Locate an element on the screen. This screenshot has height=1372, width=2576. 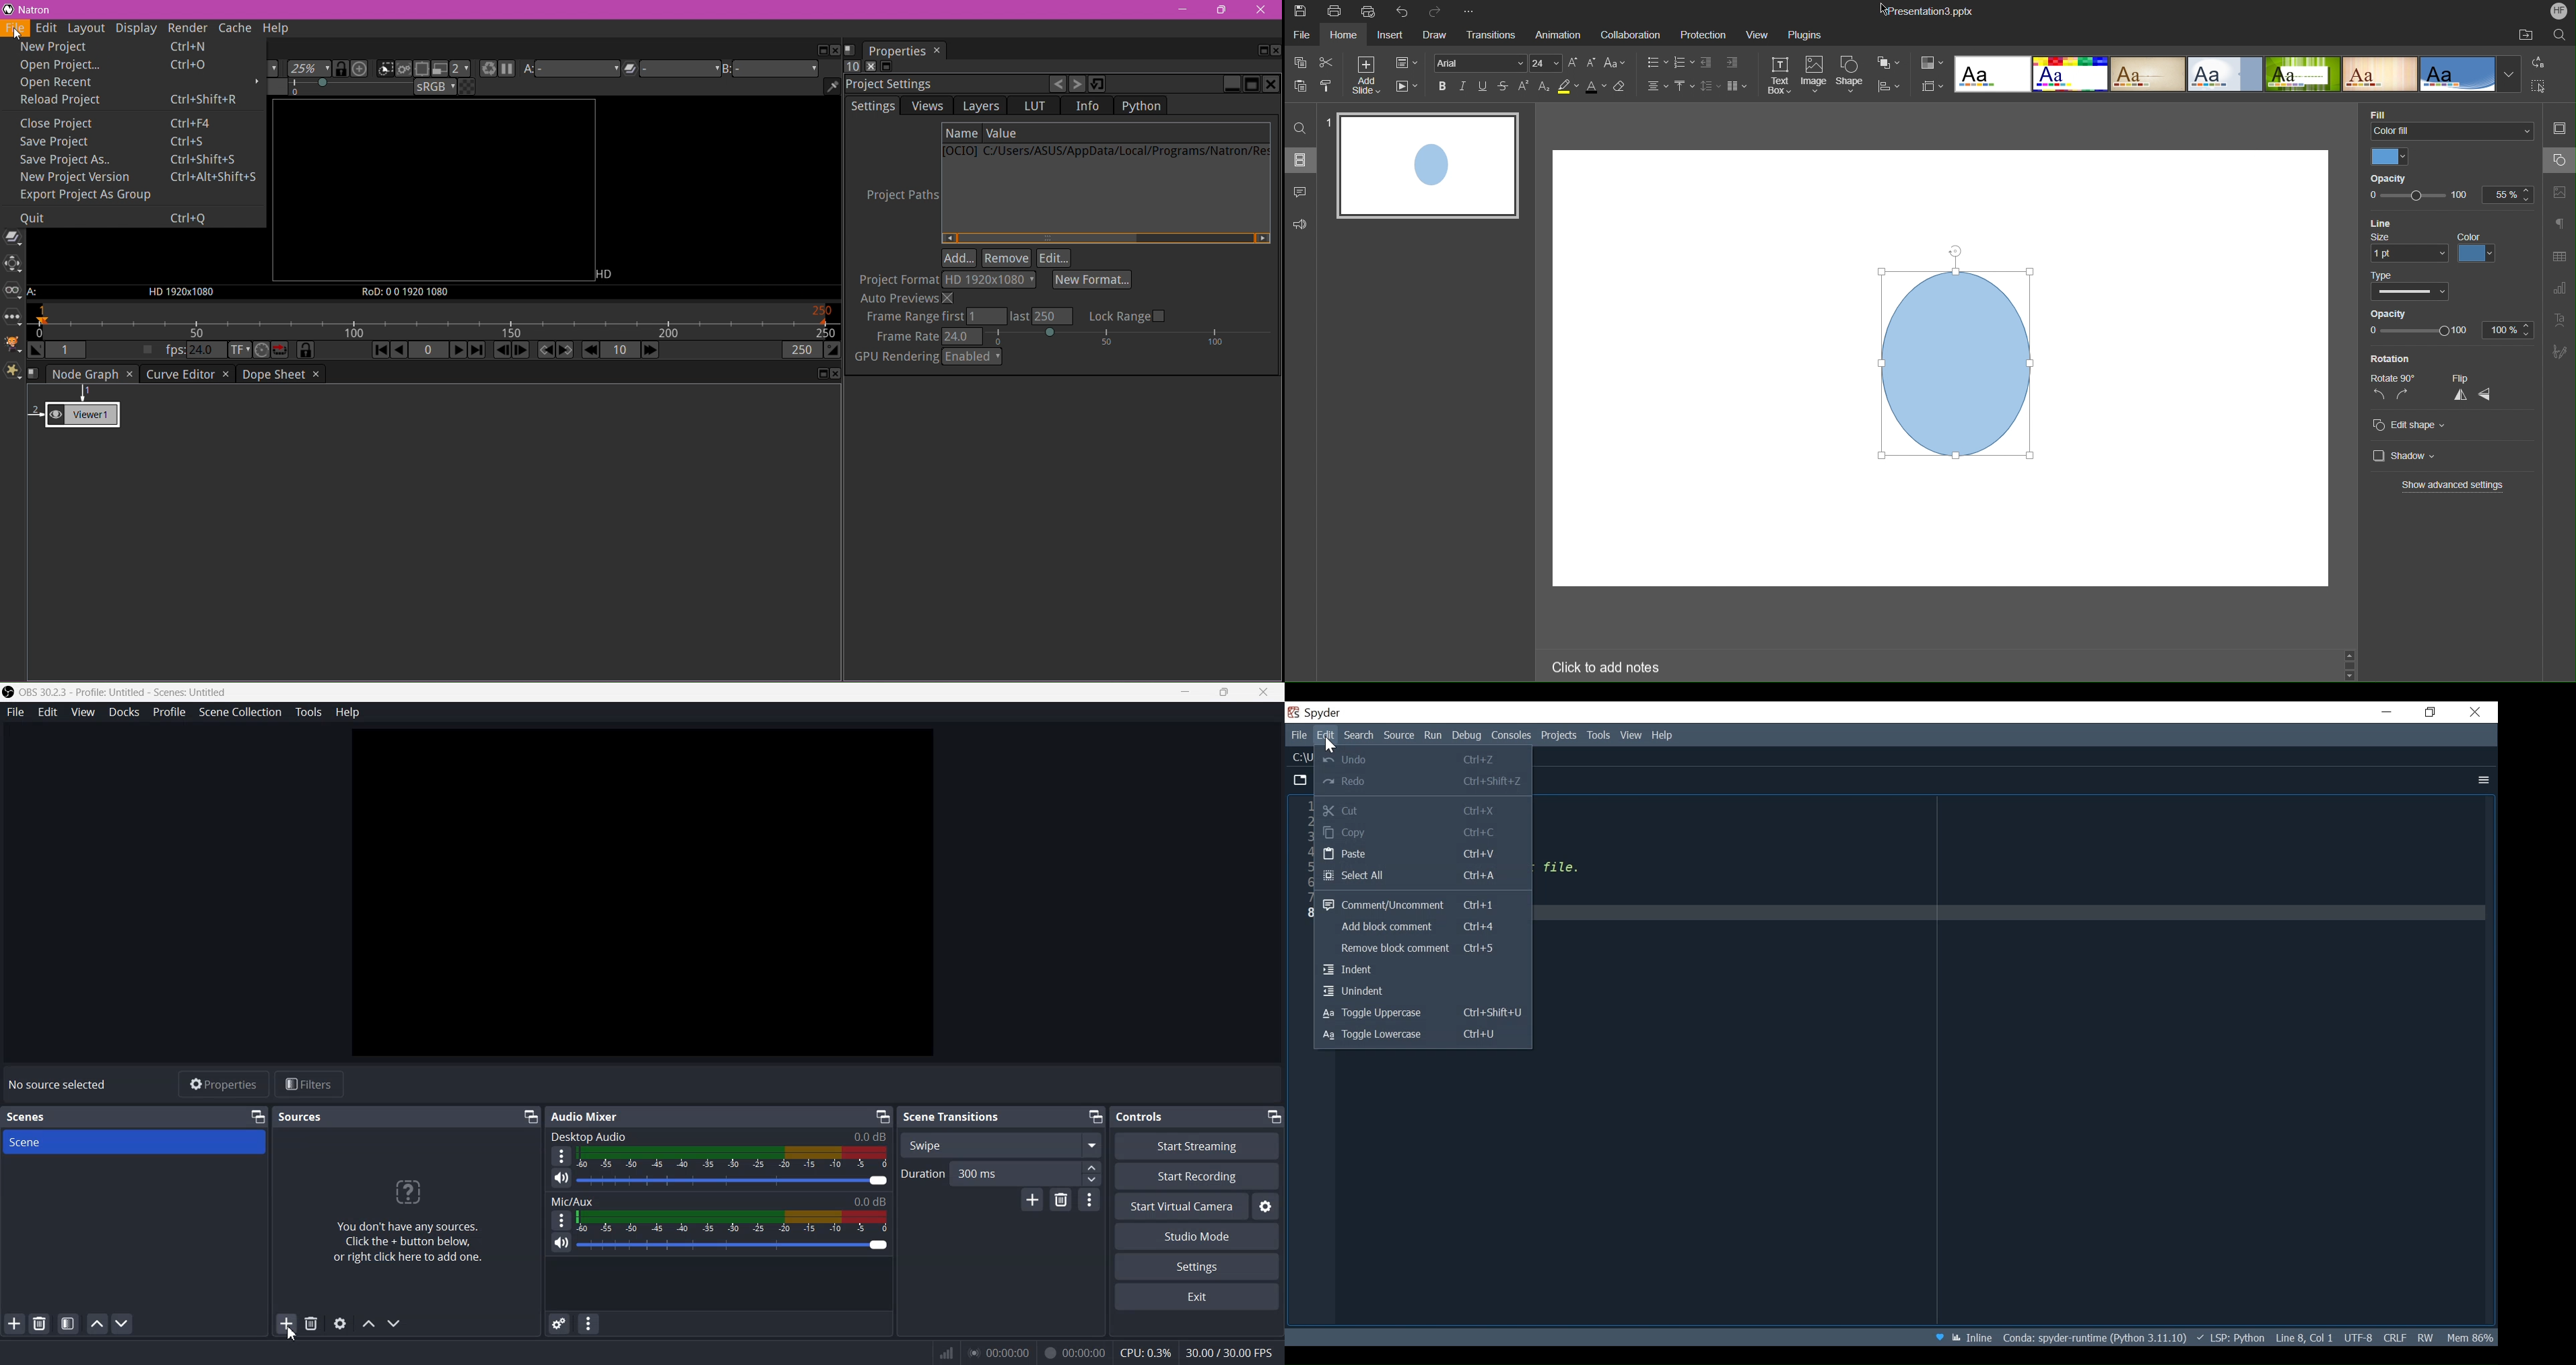
00.00.00 is located at coordinates (1000, 1352).